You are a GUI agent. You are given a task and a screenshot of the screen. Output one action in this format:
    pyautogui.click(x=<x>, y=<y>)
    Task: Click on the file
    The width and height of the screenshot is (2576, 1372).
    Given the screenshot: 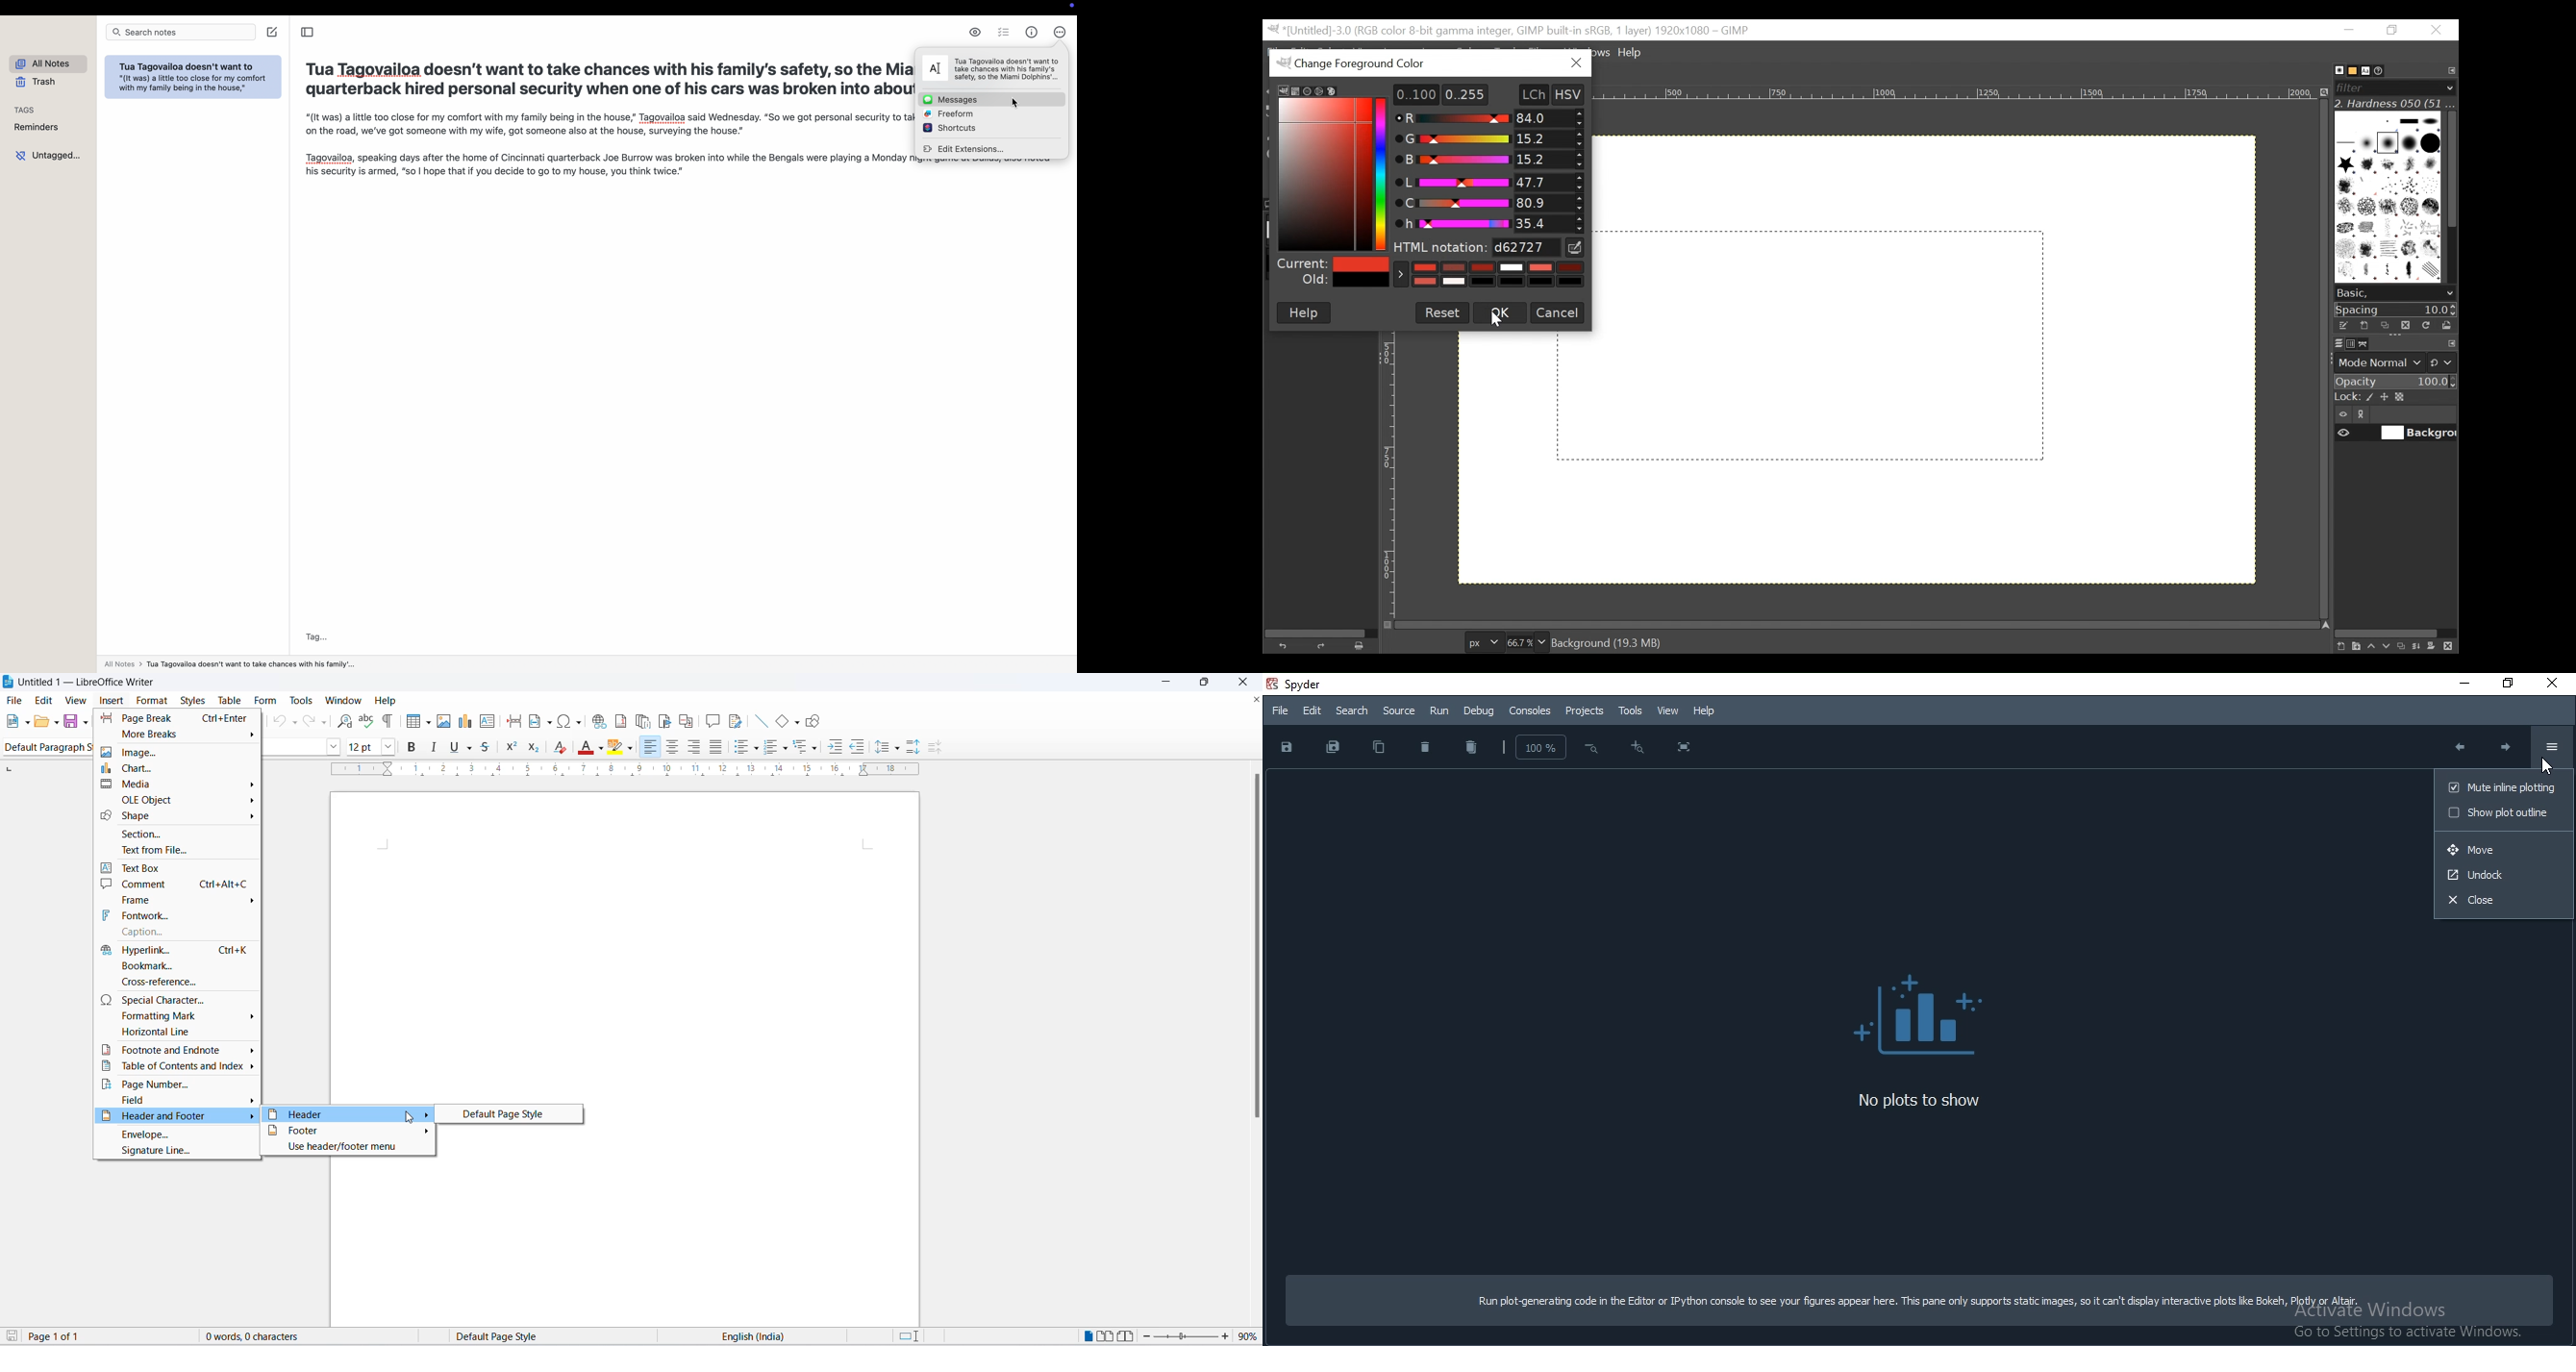 What is the action you would take?
    pyautogui.click(x=1279, y=712)
    